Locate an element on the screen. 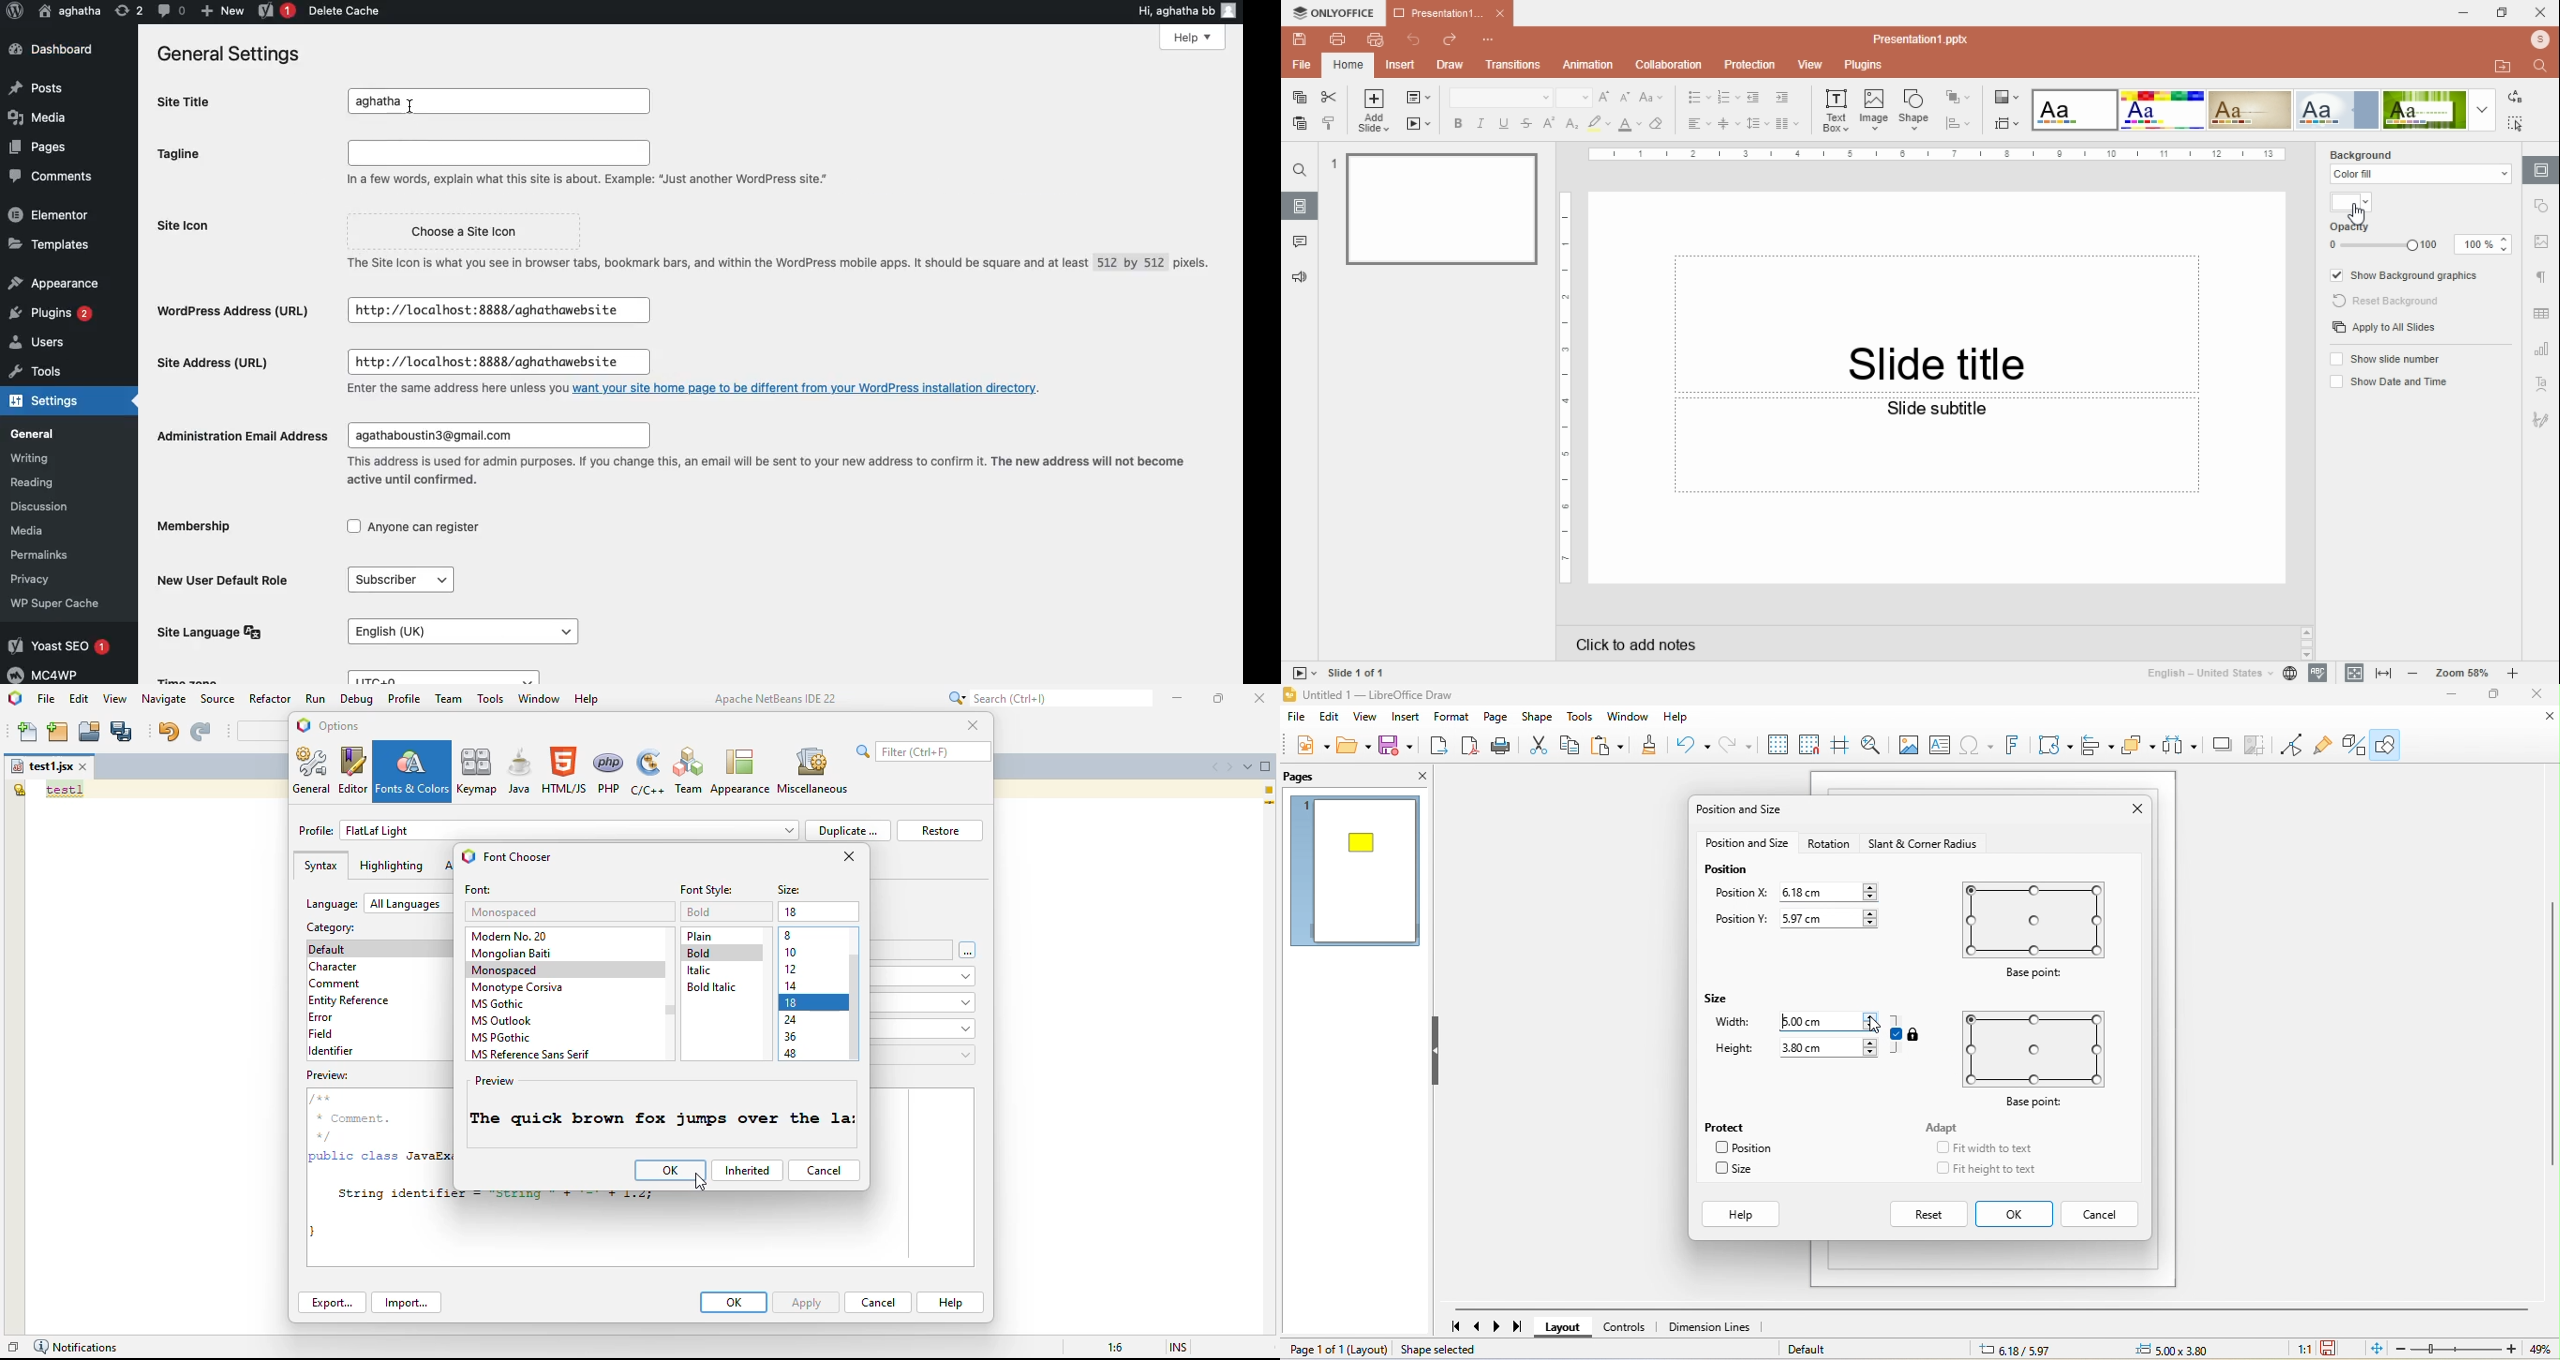 This screenshot has width=2576, height=1372. text box is located at coordinates (1937, 321).